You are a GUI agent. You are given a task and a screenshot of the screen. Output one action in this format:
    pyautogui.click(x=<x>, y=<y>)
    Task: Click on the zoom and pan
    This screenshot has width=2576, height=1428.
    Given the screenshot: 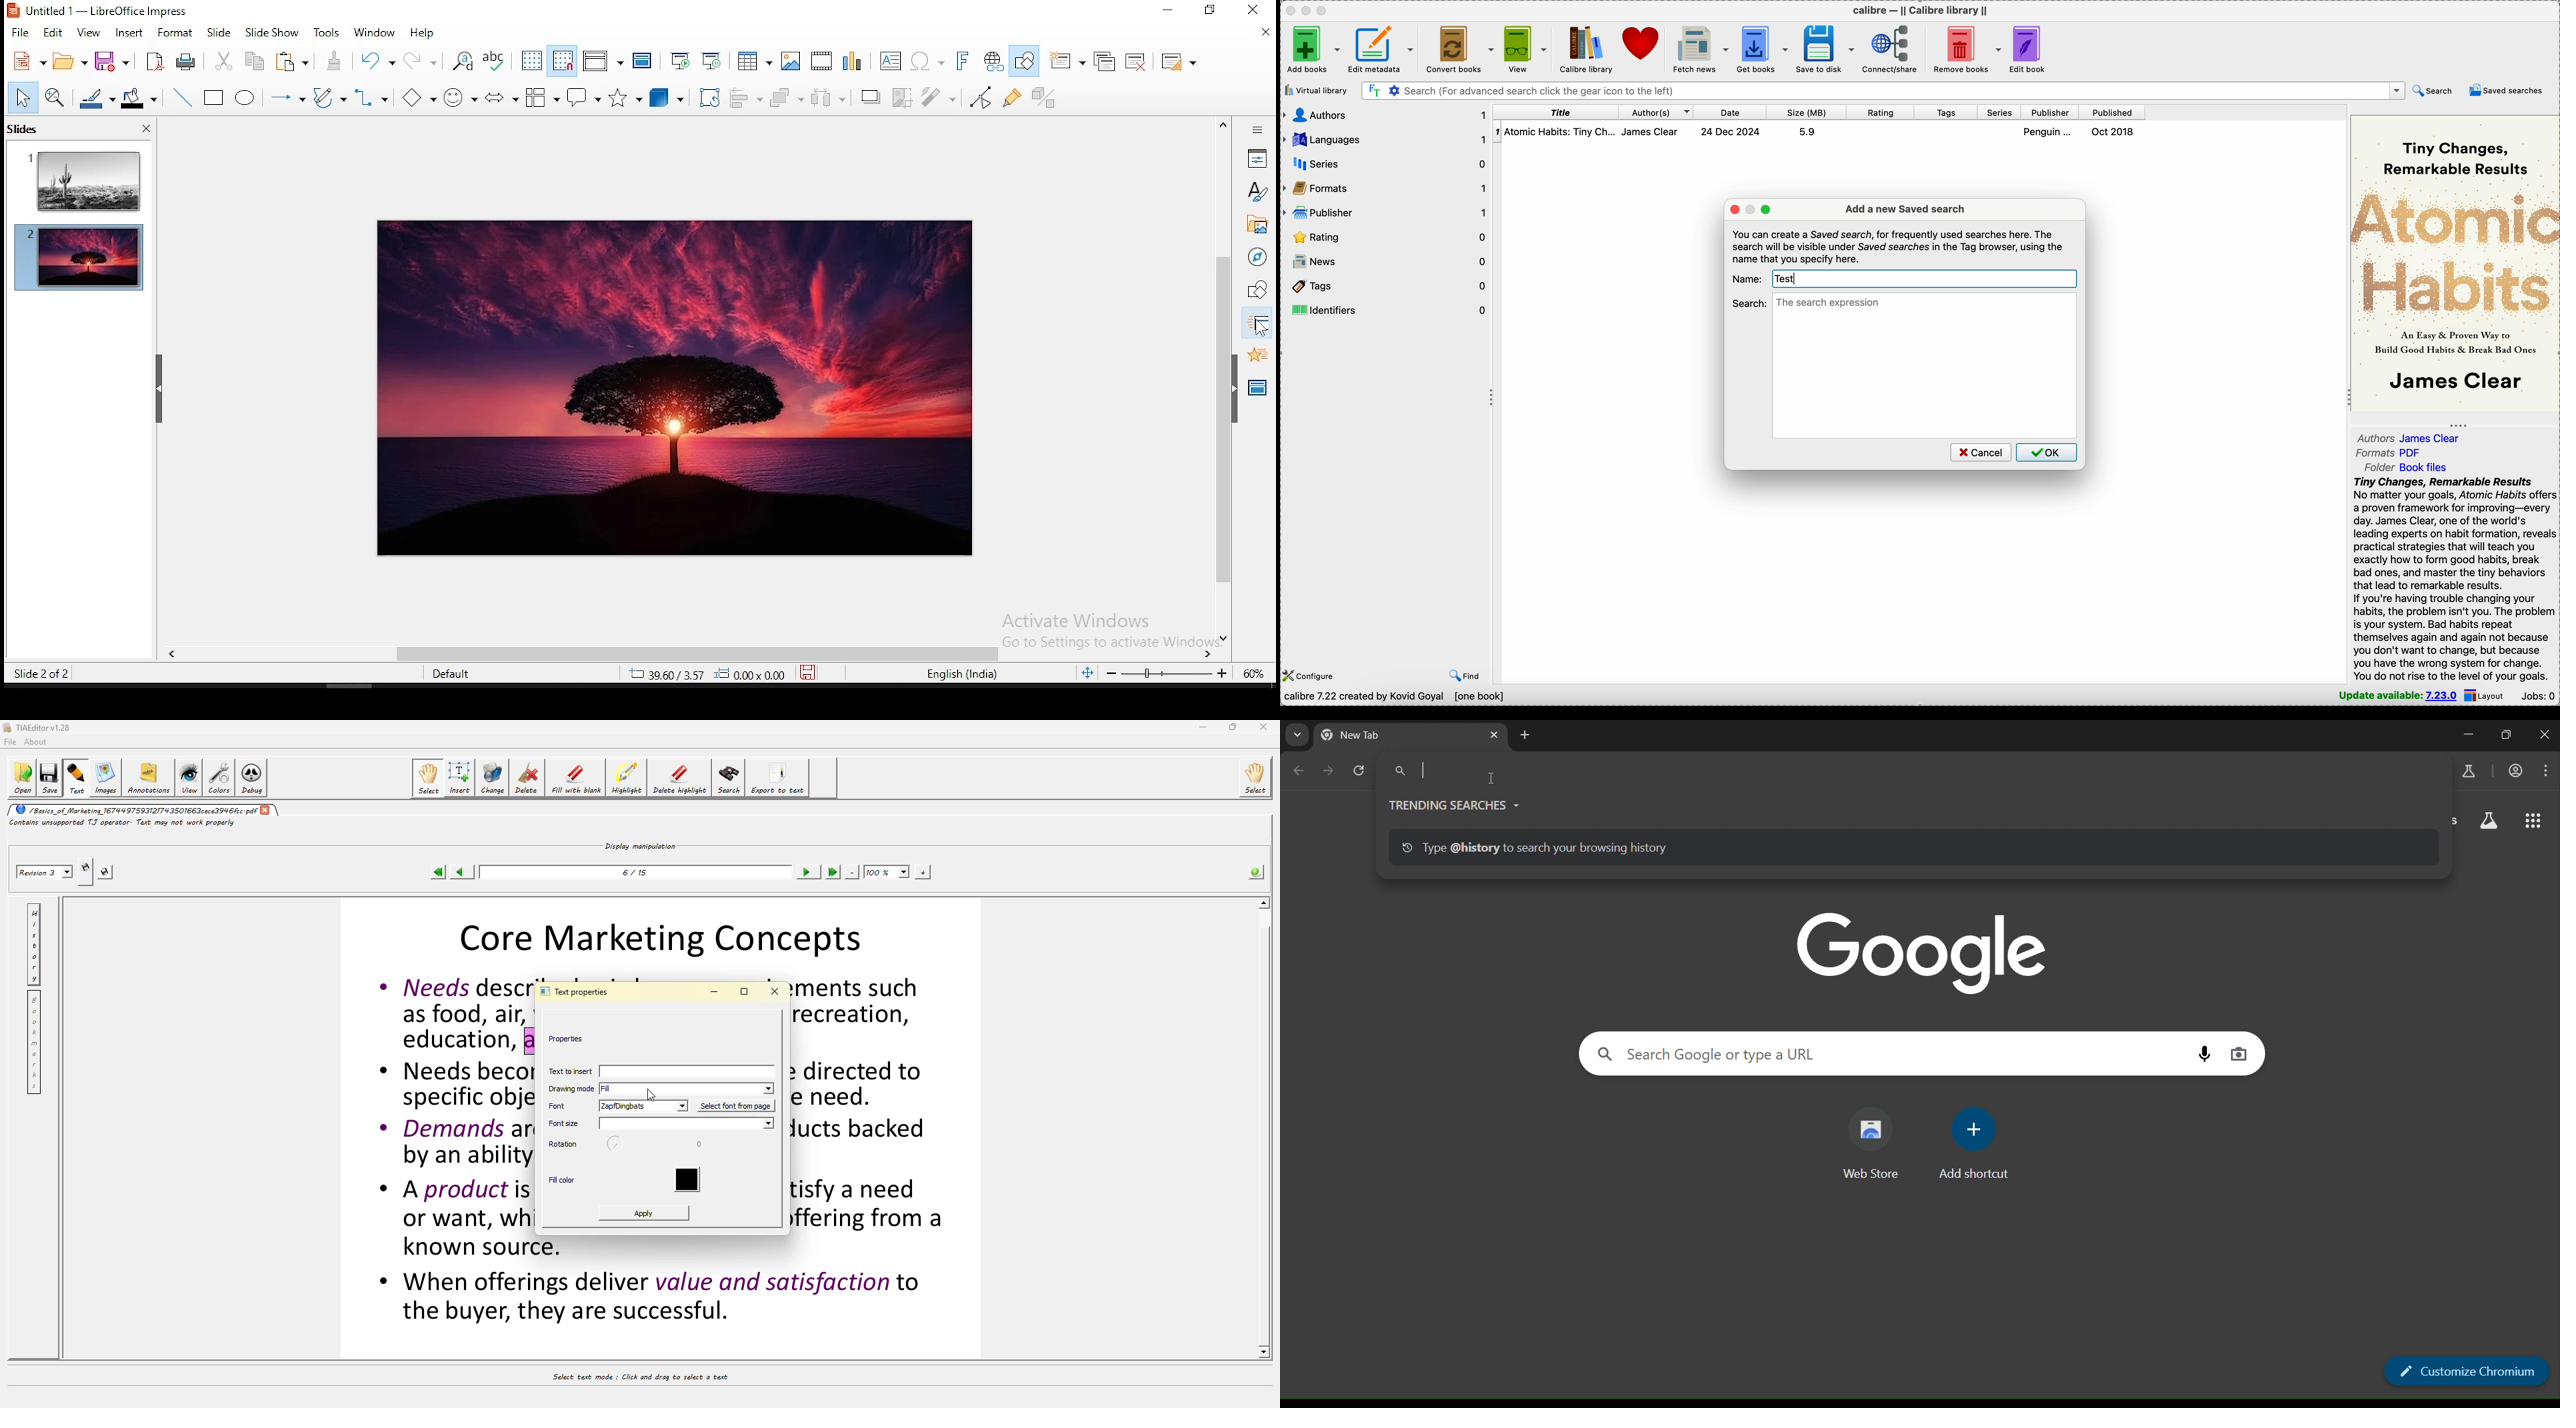 What is the action you would take?
    pyautogui.click(x=59, y=99)
    